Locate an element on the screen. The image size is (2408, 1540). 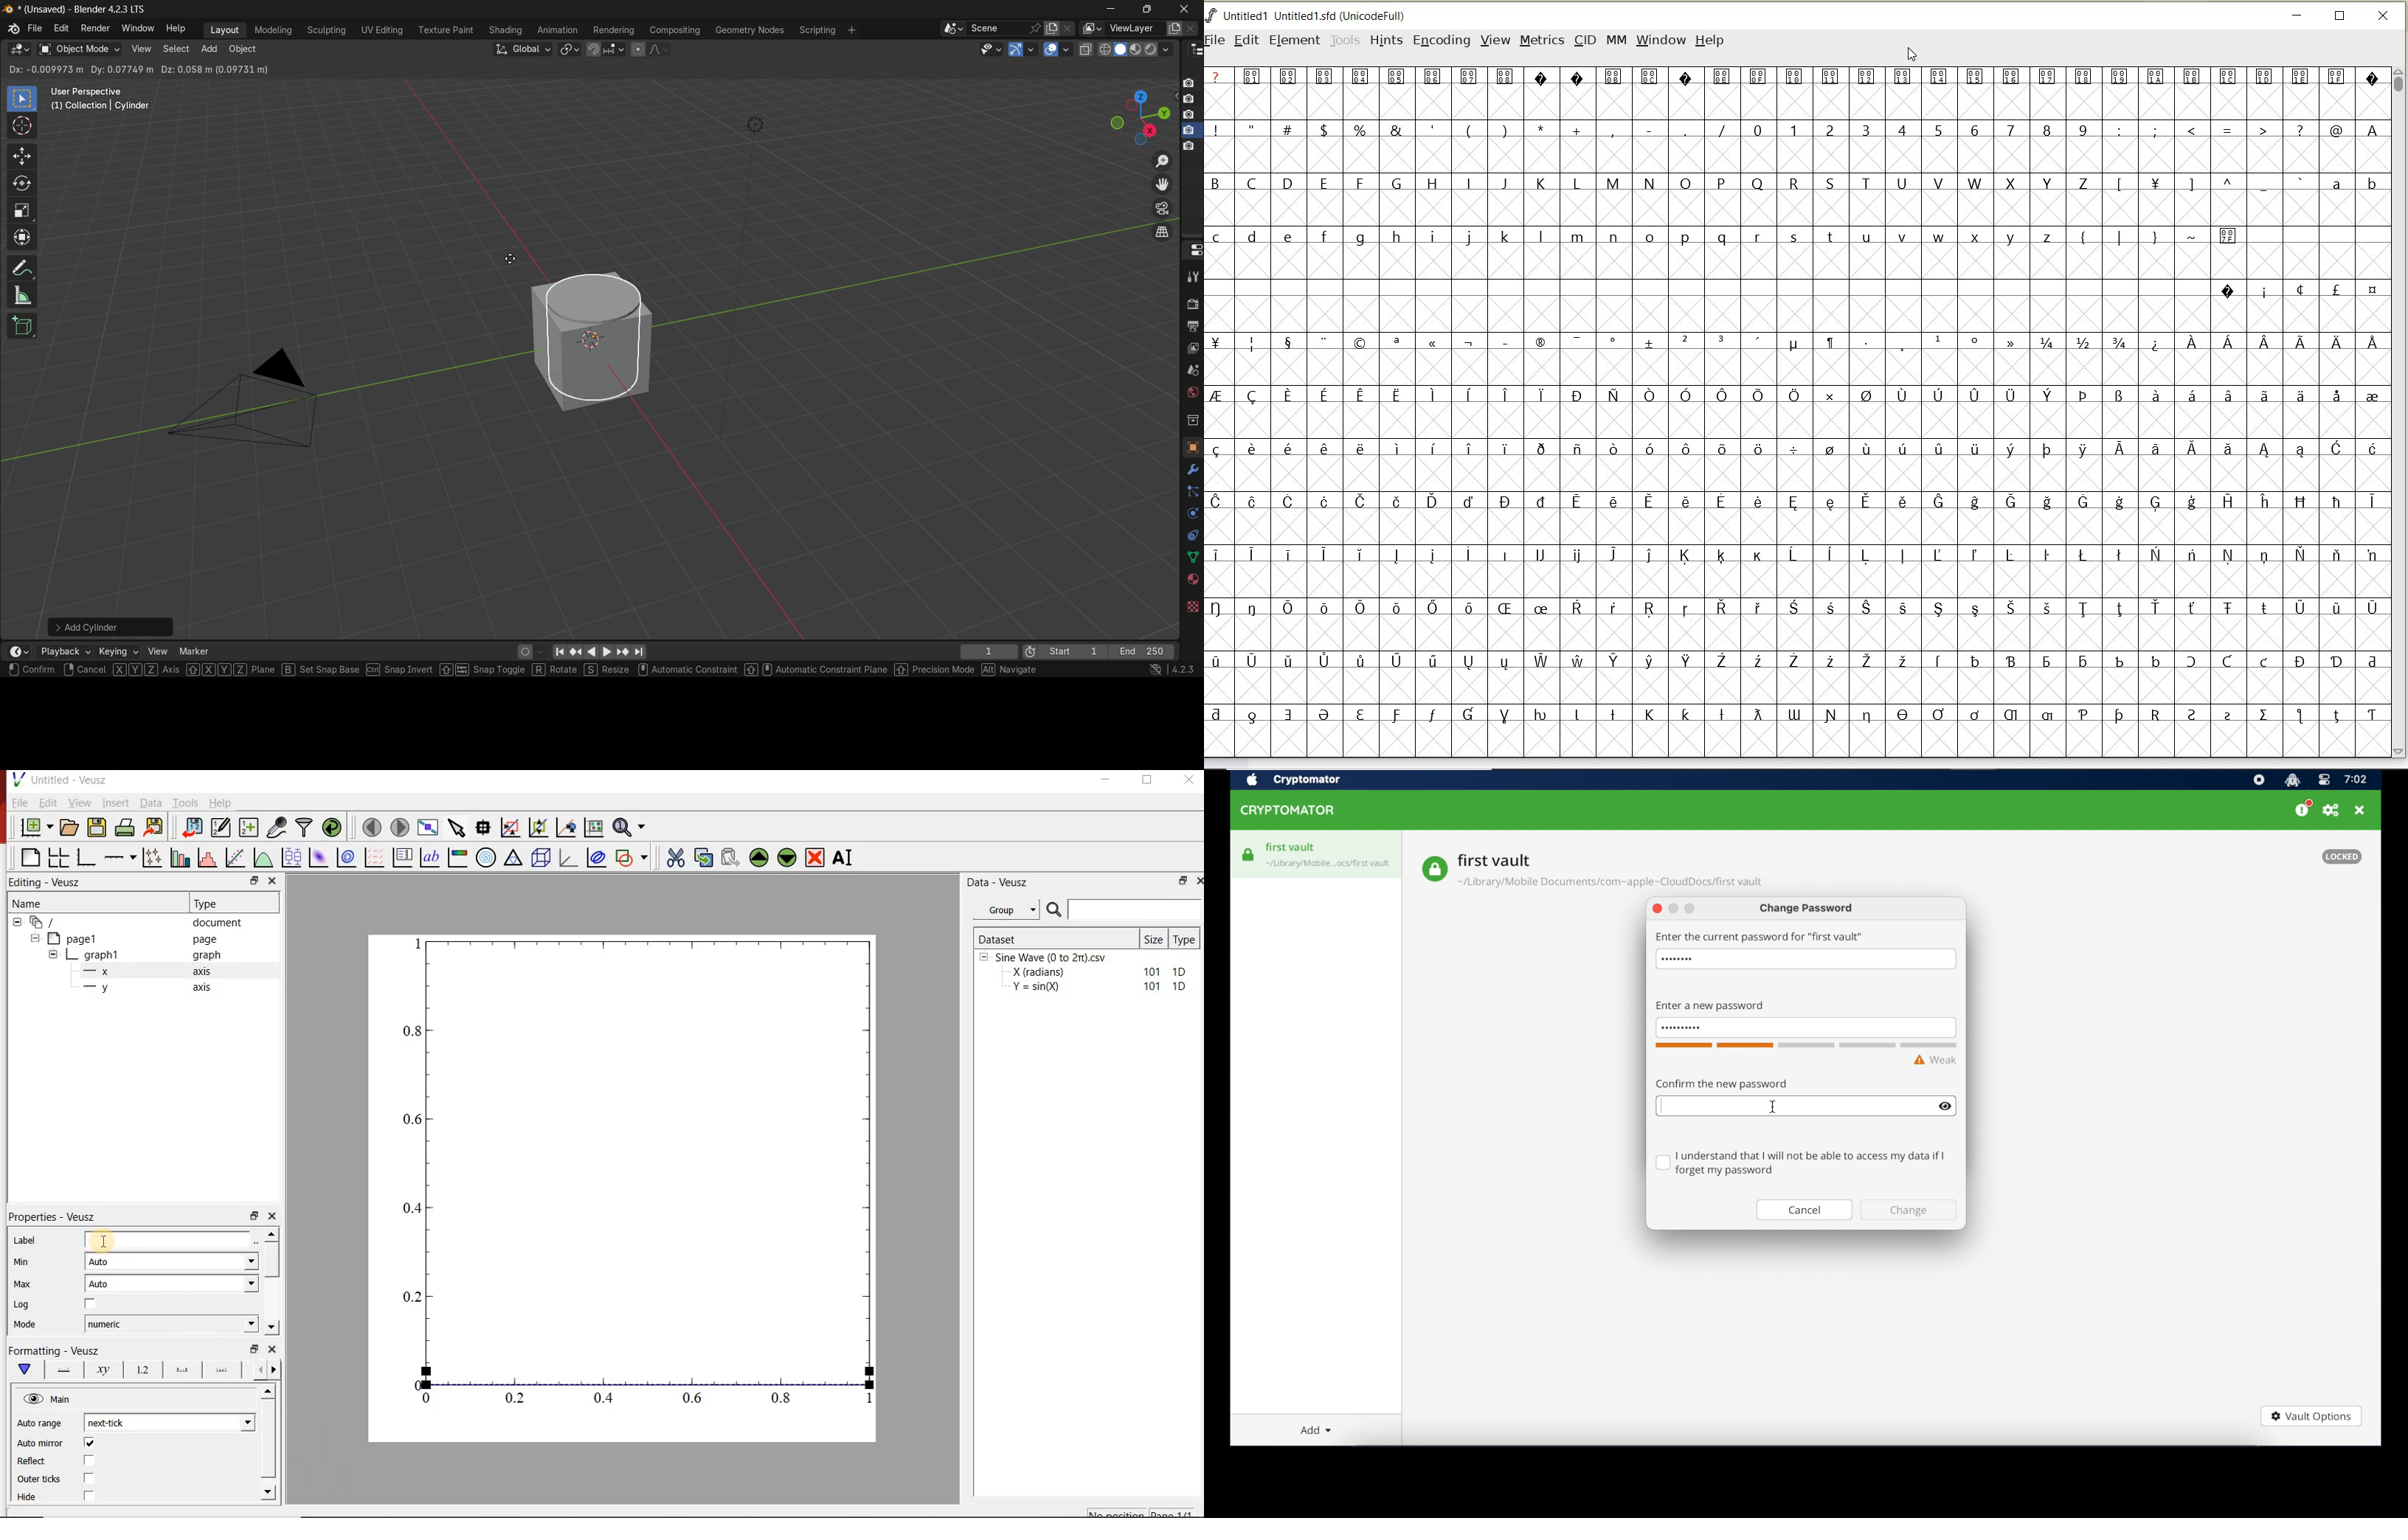
click to zoom out is located at coordinates (540, 826).